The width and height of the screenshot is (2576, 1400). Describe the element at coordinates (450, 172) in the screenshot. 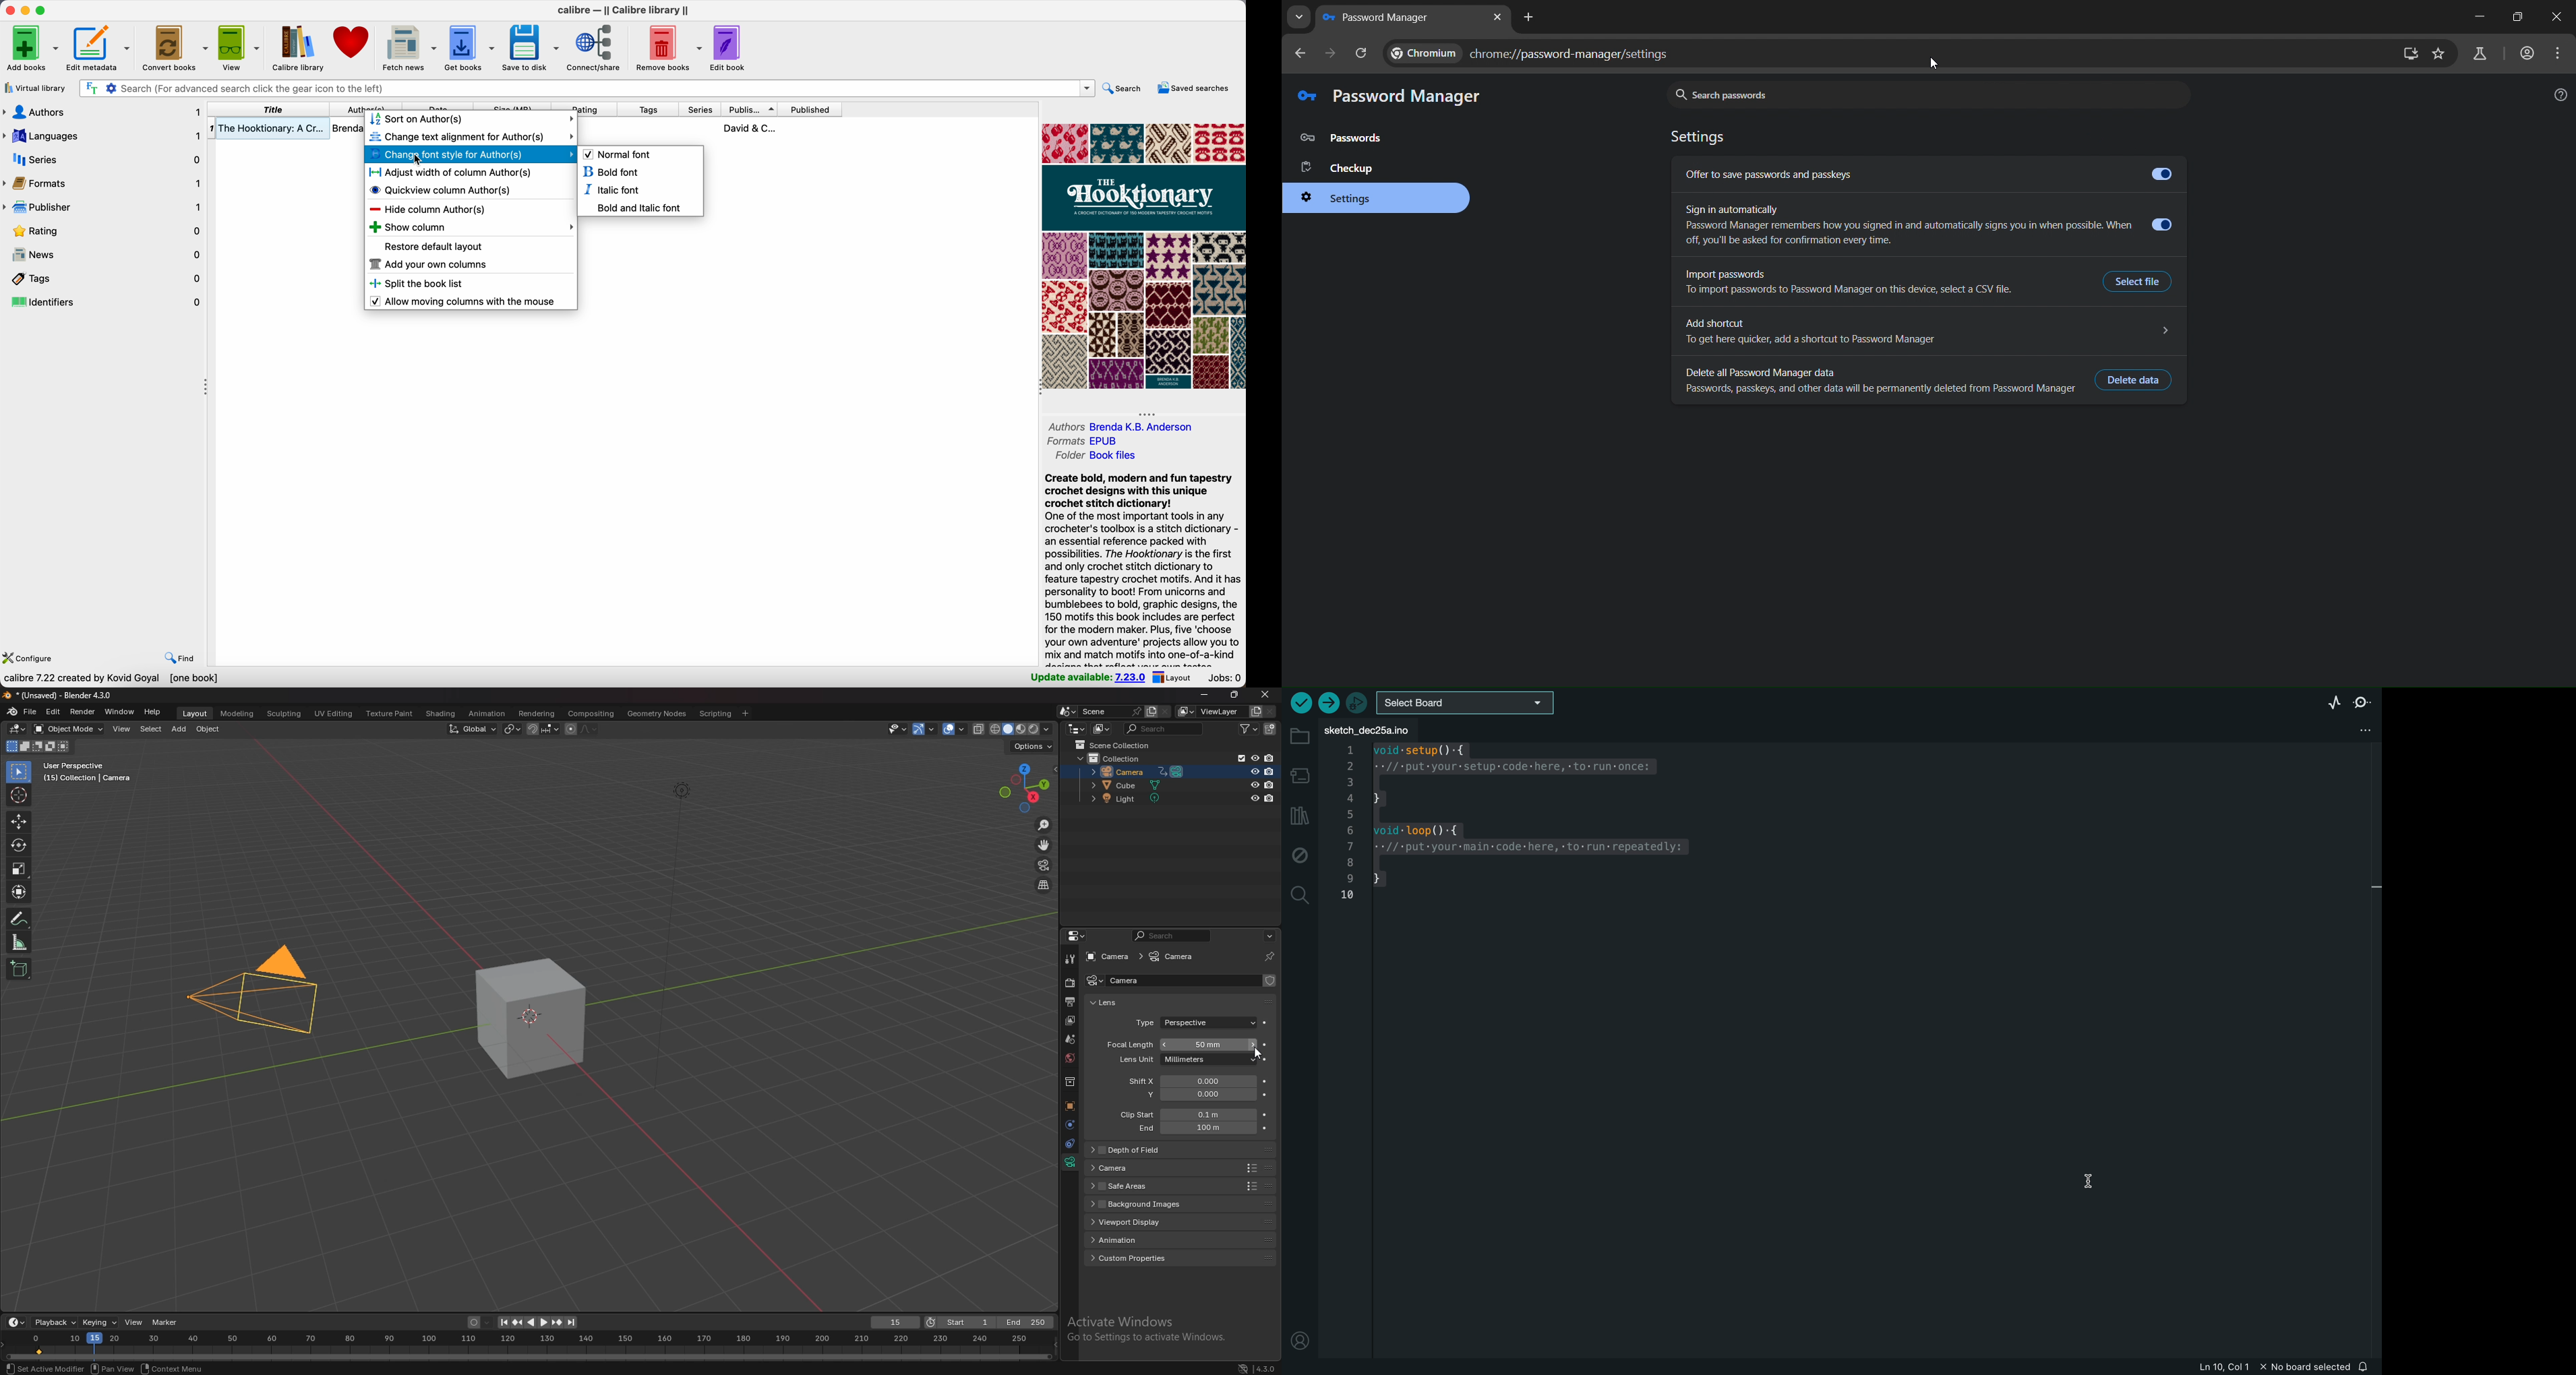

I see `adjust width of column author(s)` at that location.